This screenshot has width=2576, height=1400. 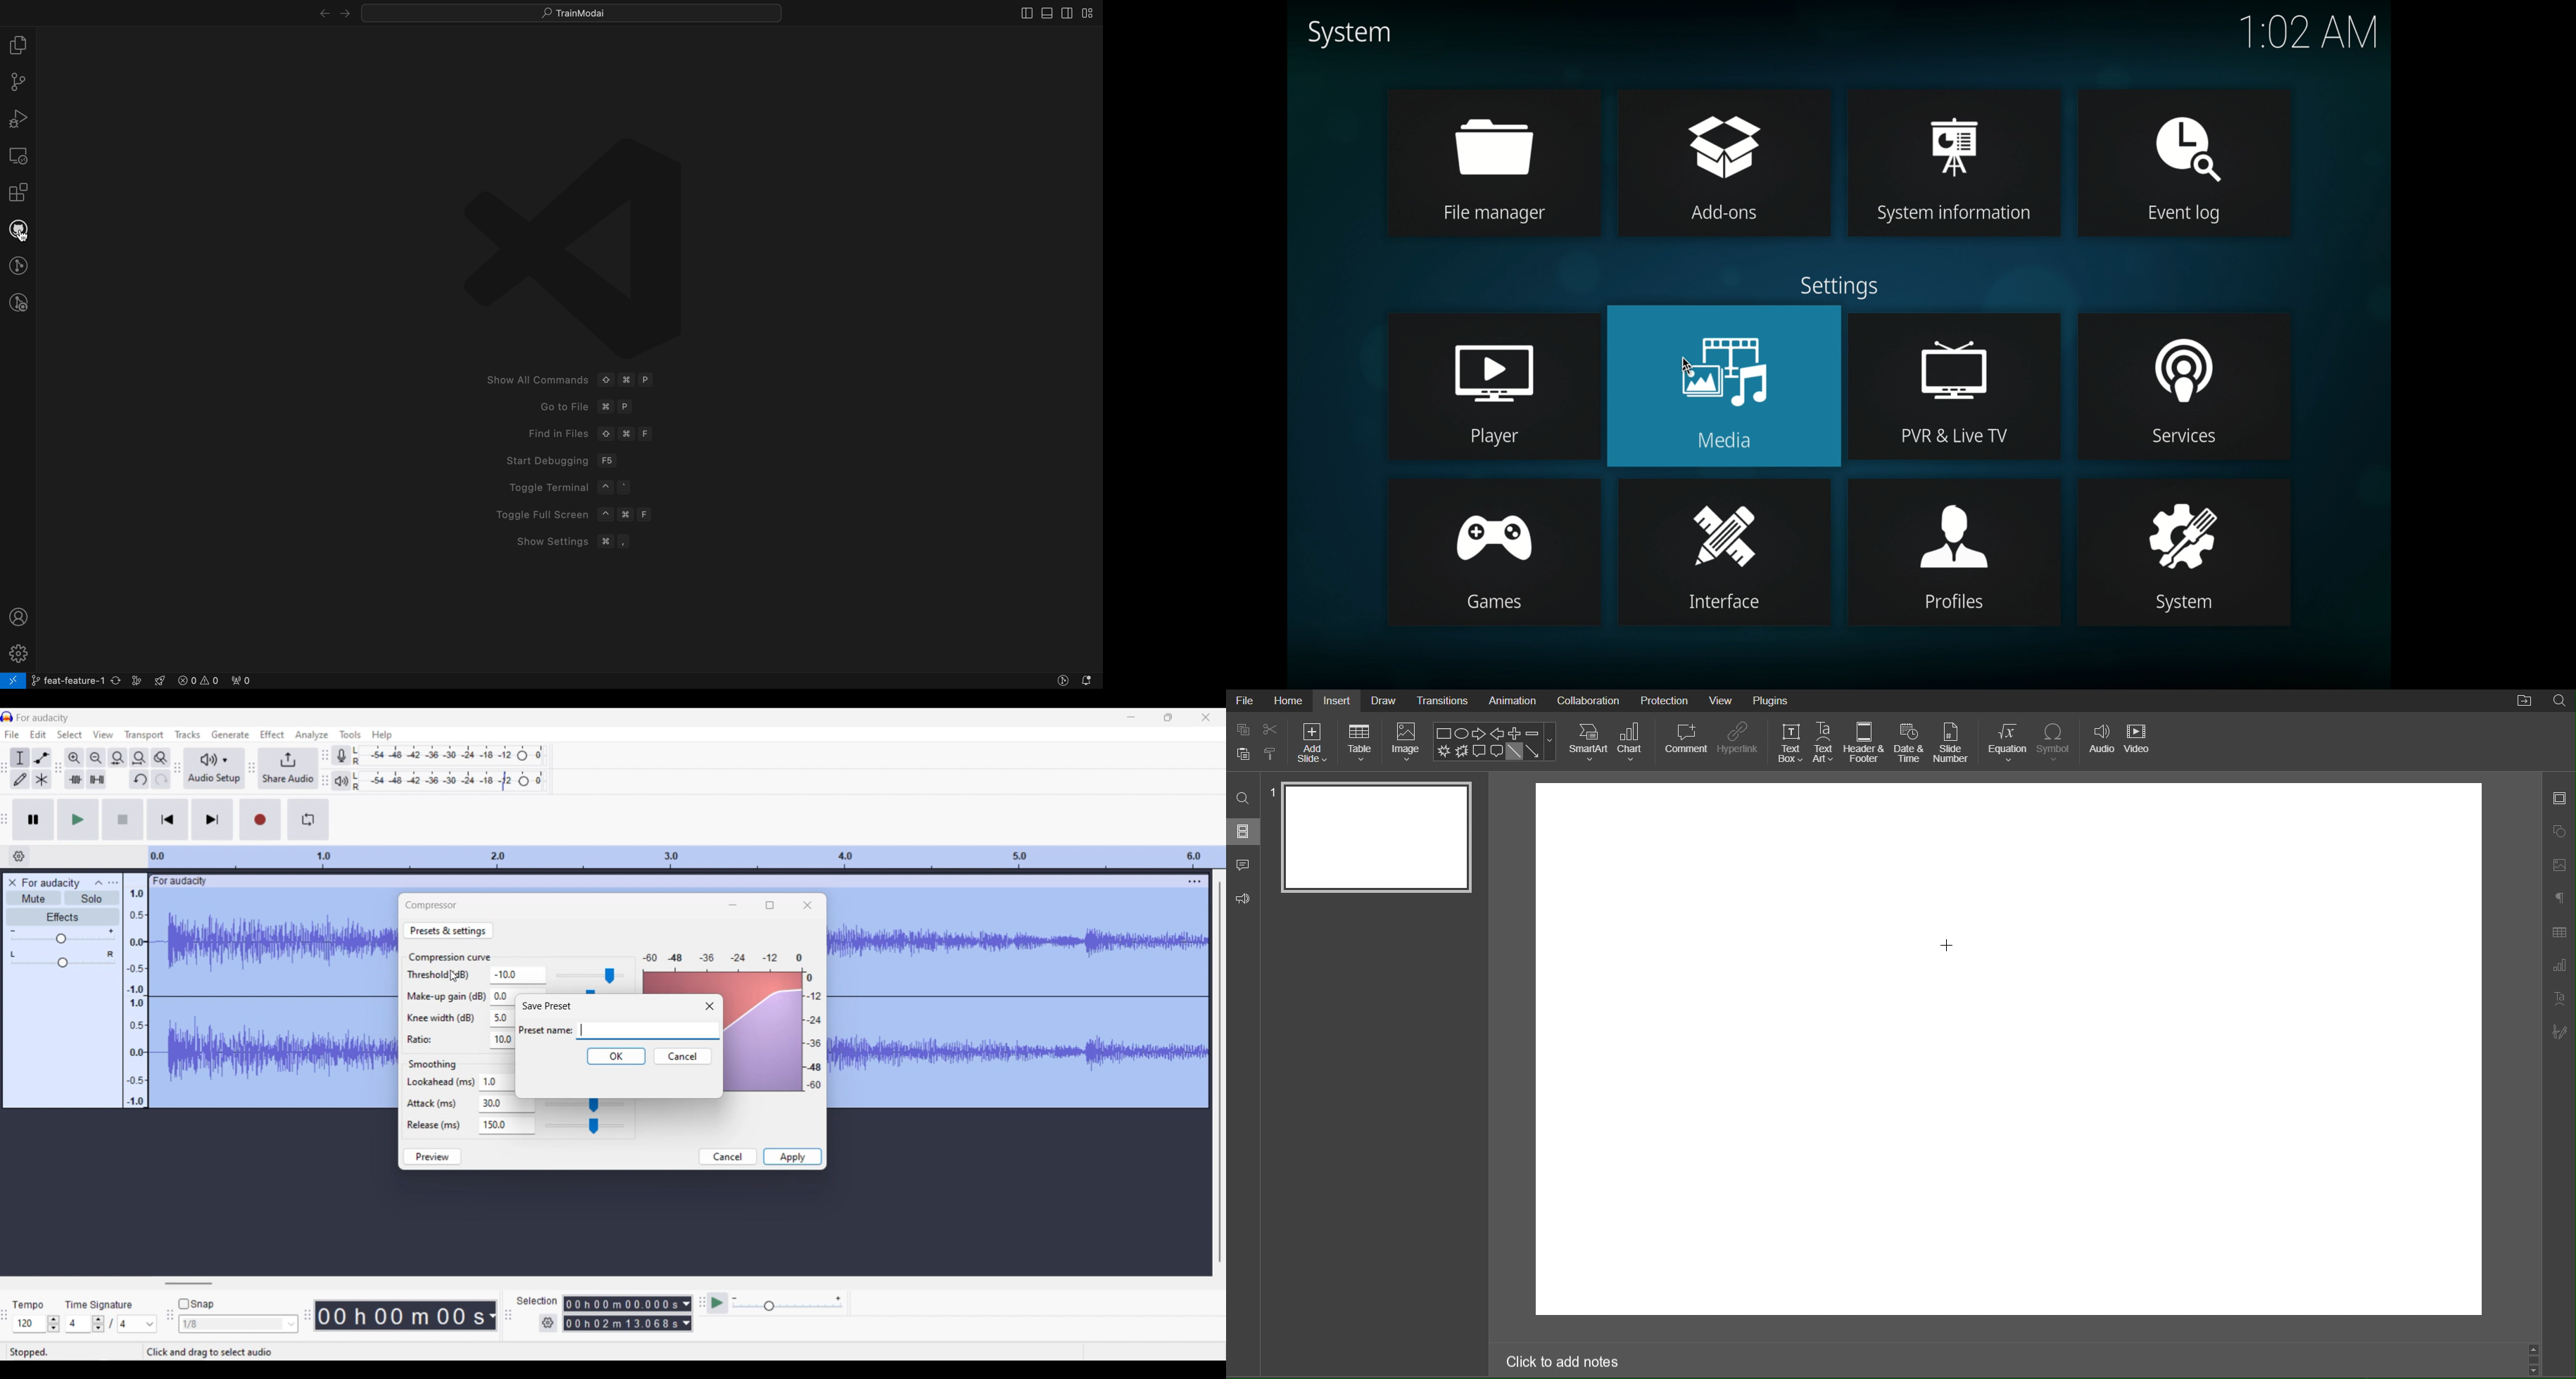 I want to click on Text box for make up gain, so click(x=503, y=997).